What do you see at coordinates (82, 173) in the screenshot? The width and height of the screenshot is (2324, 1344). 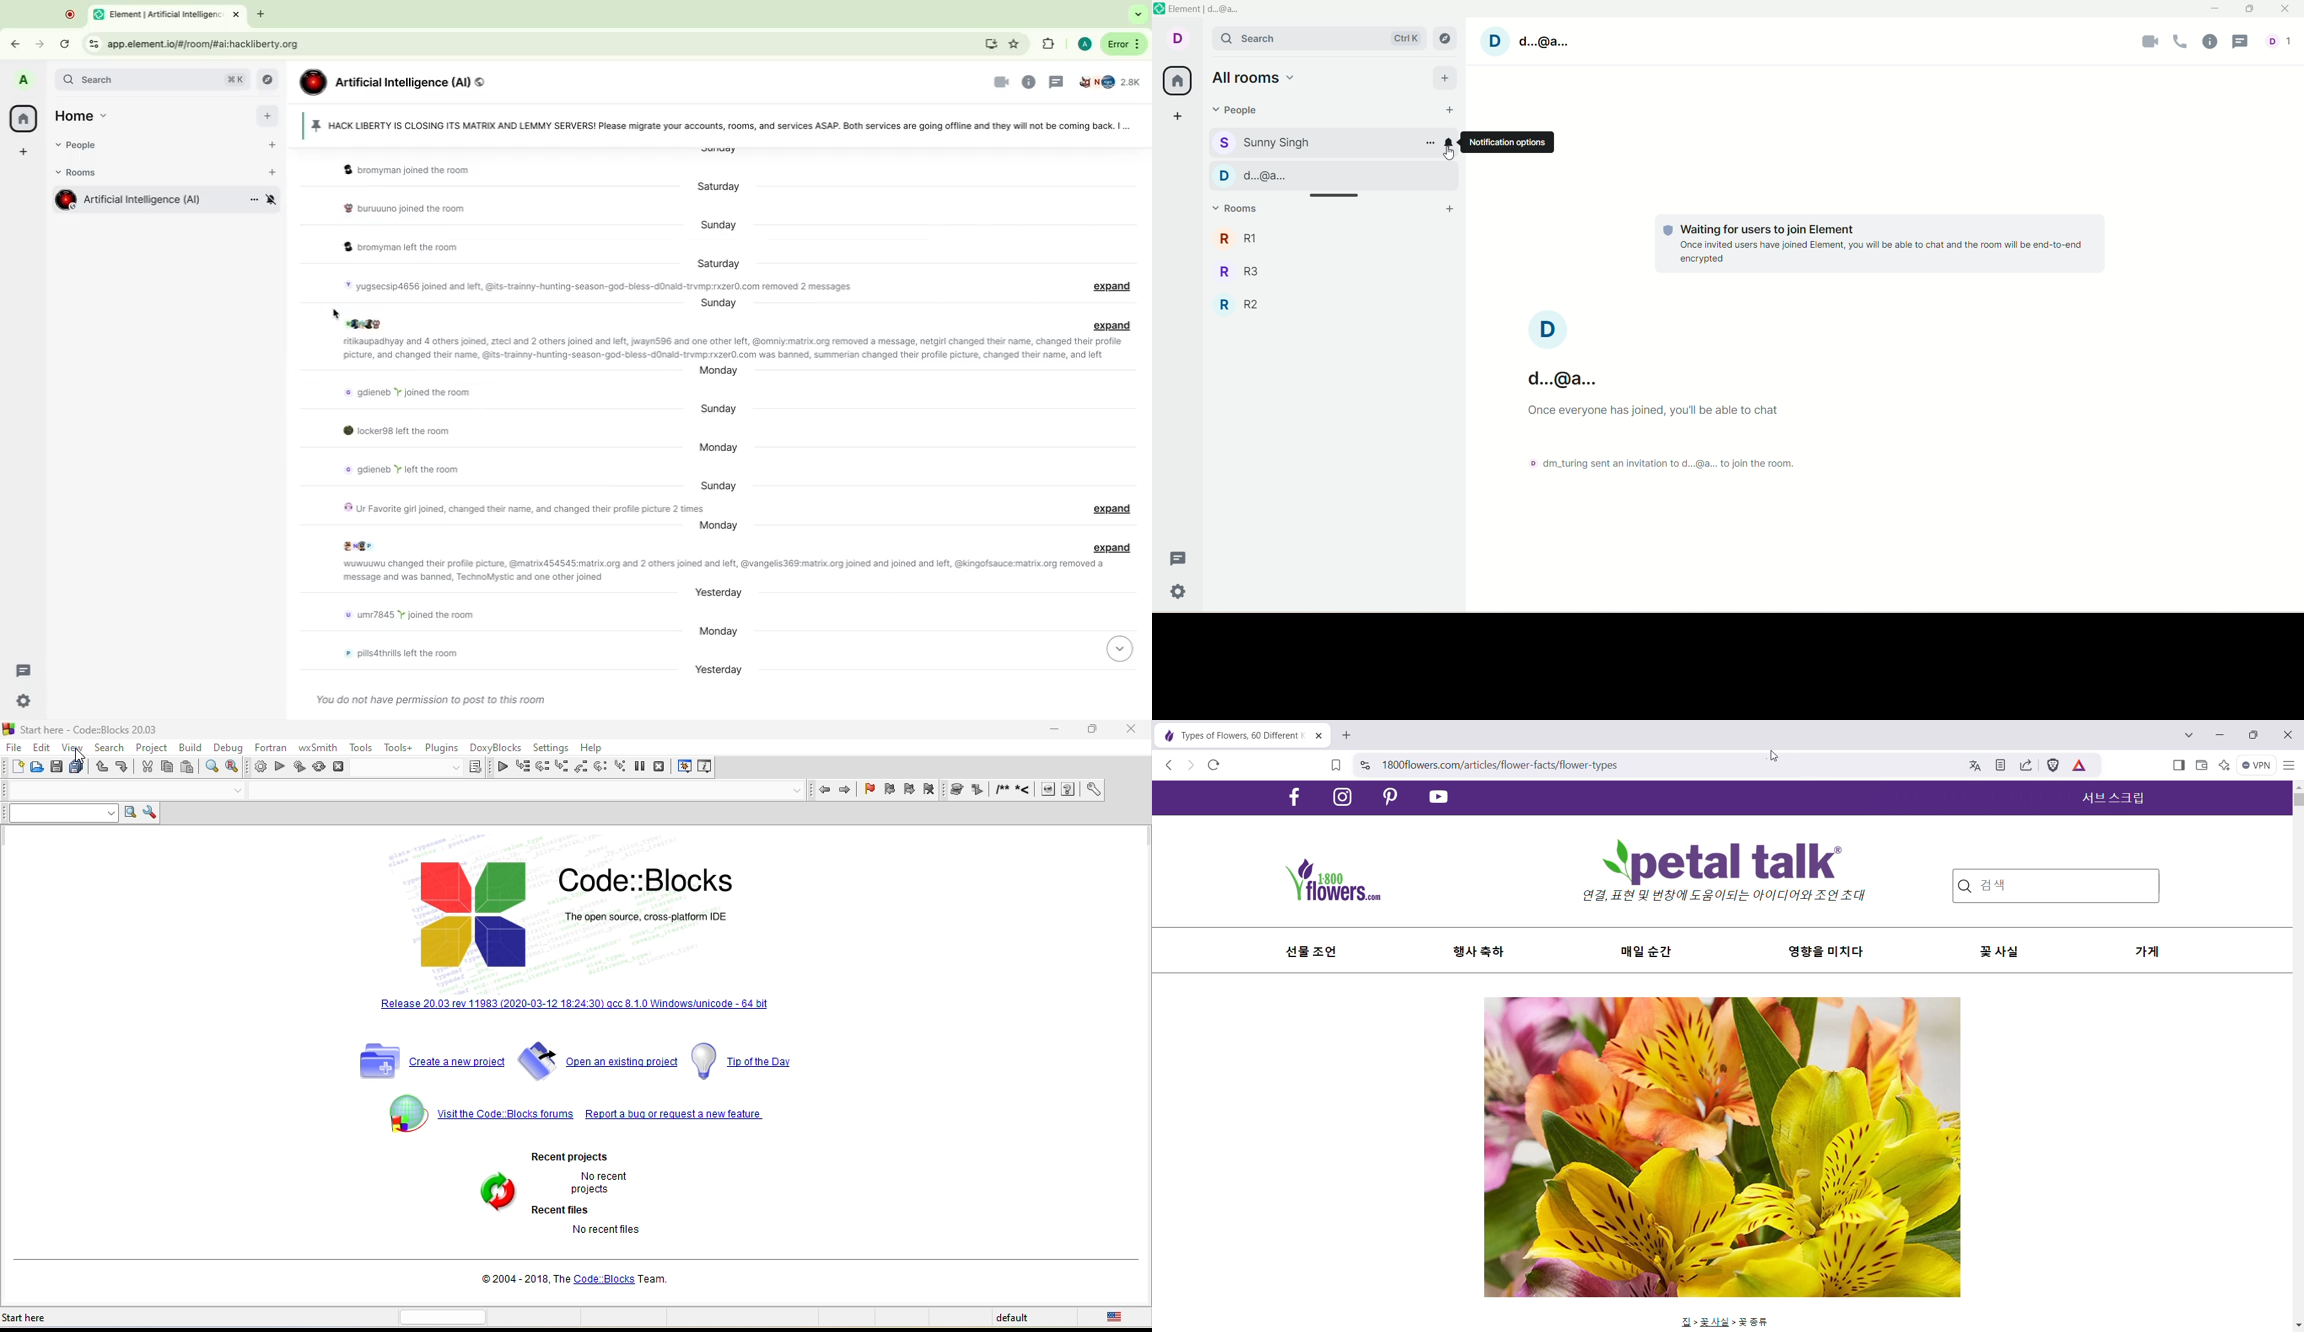 I see `Rooms` at bounding box center [82, 173].